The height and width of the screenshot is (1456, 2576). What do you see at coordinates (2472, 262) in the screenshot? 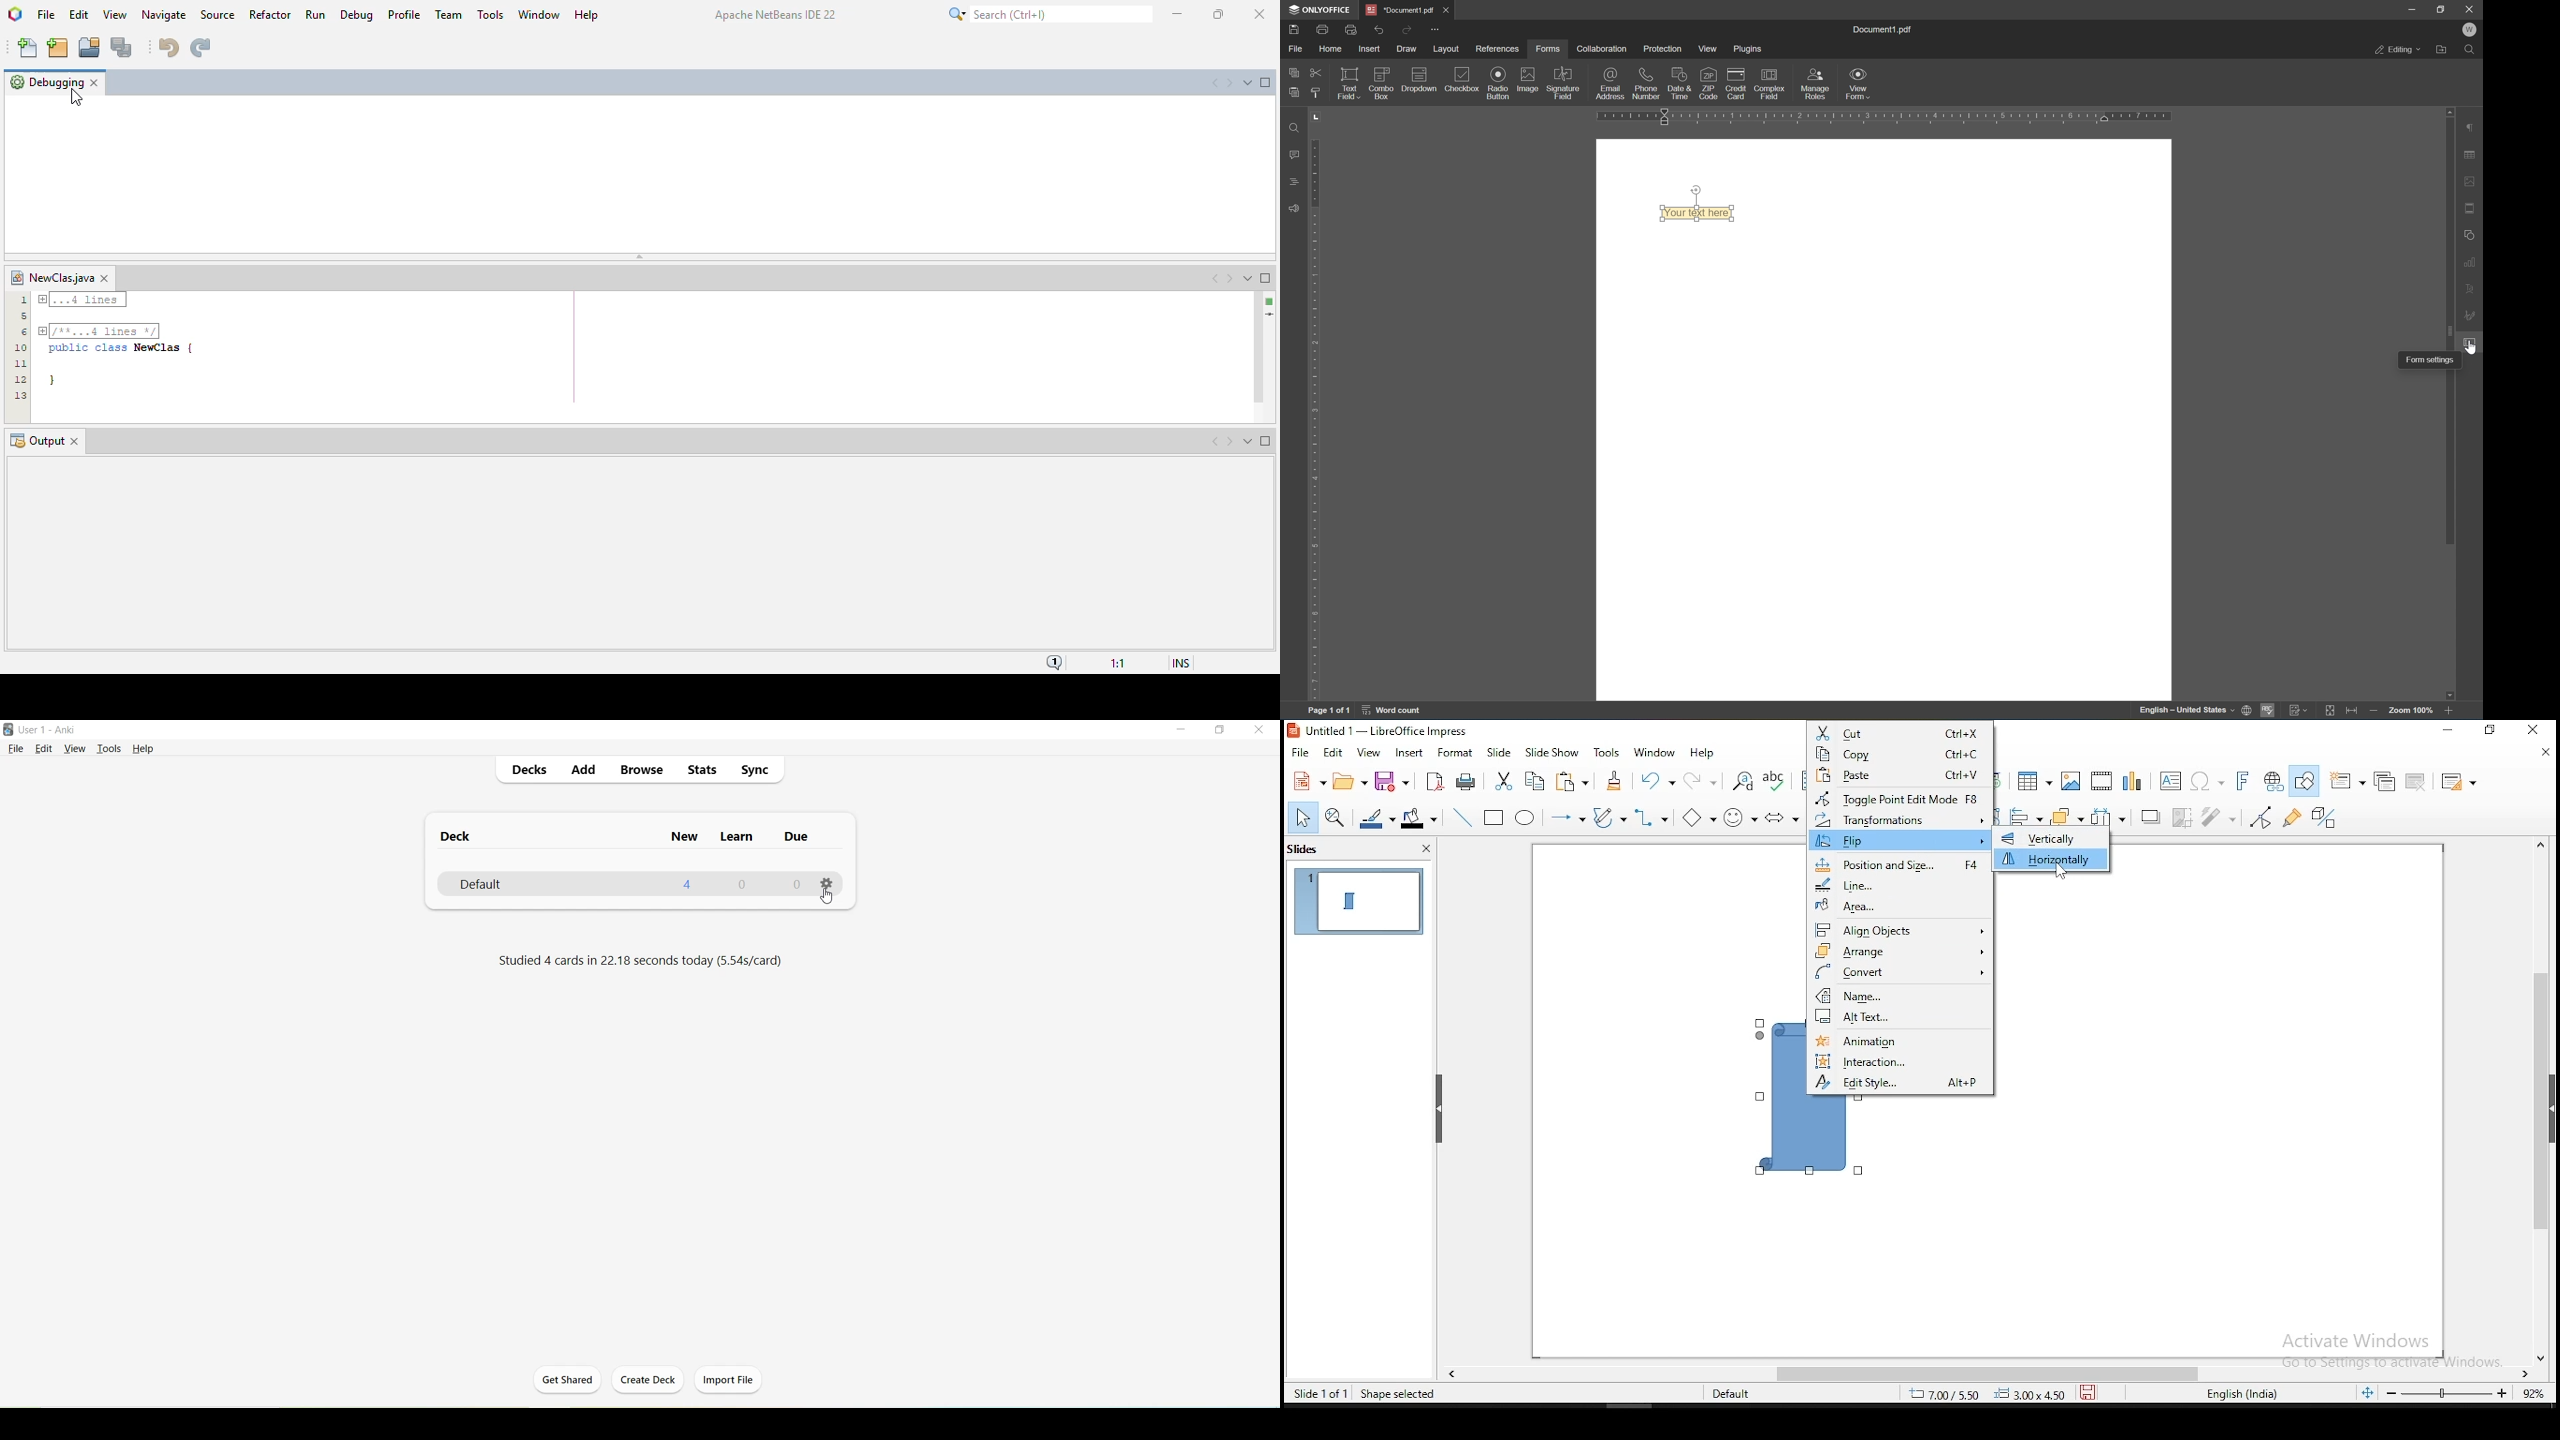
I see `chart settings` at bounding box center [2472, 262].